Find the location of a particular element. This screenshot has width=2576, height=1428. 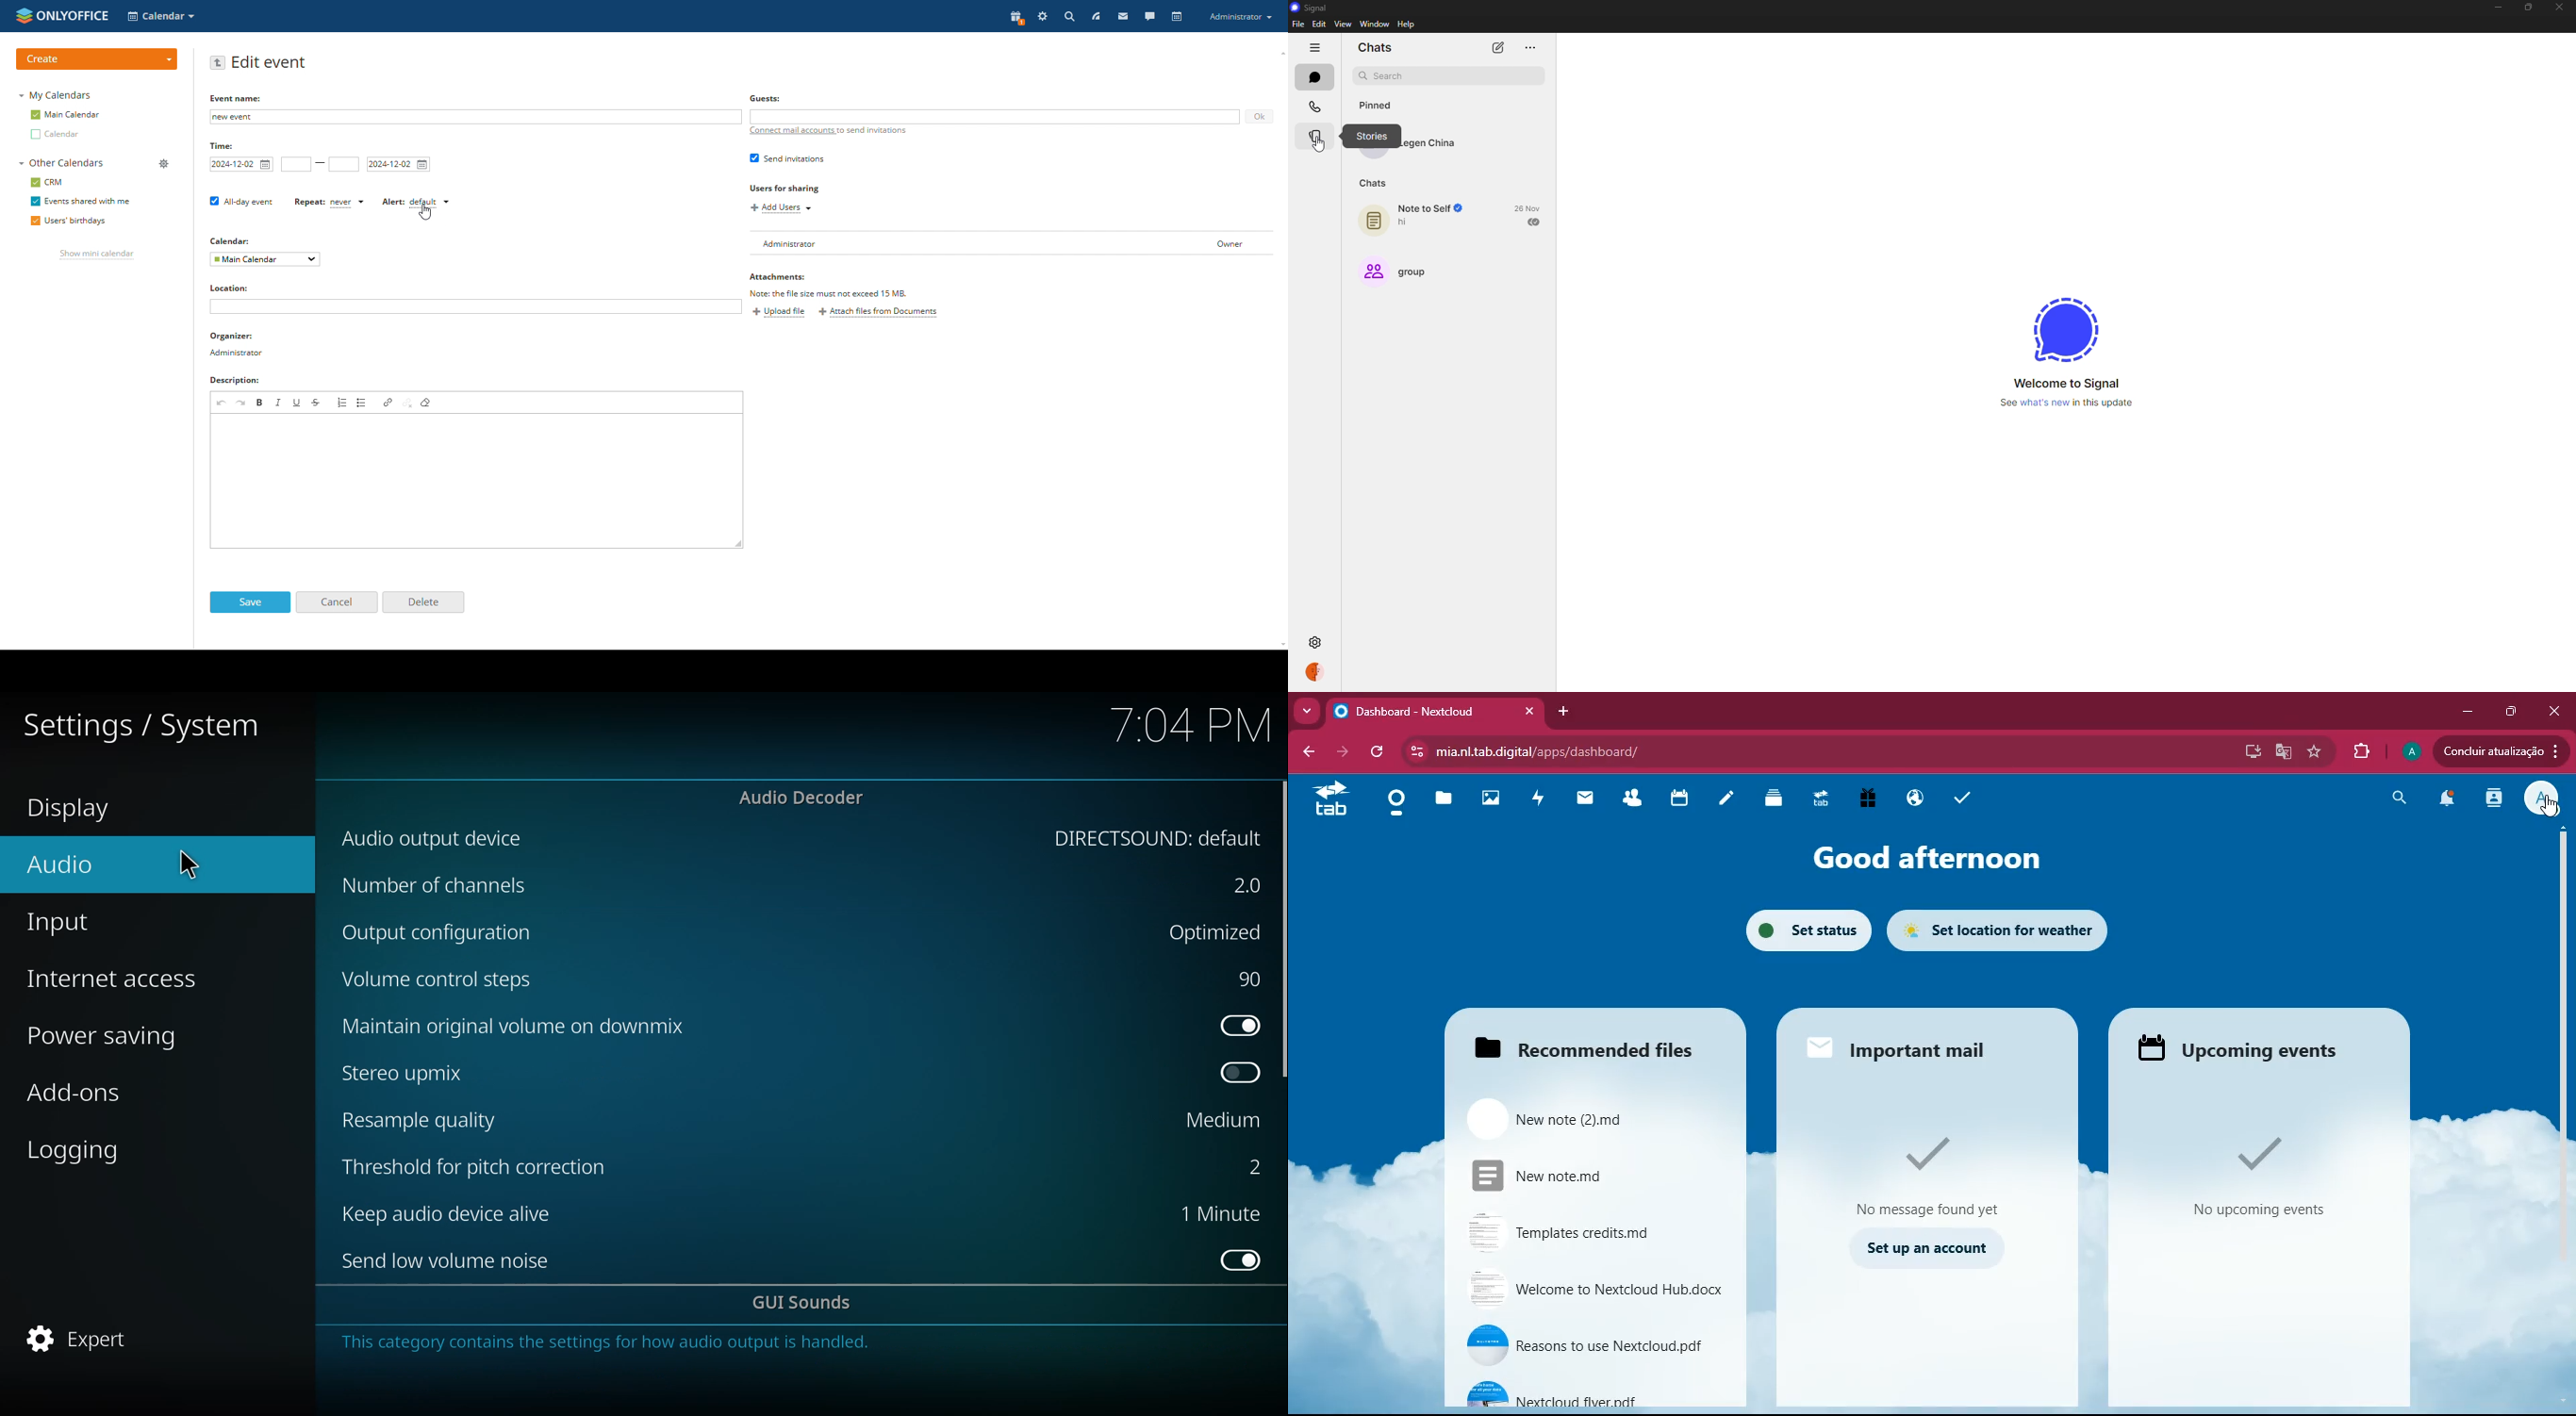

minimize is located at coordinates (2469, 711).